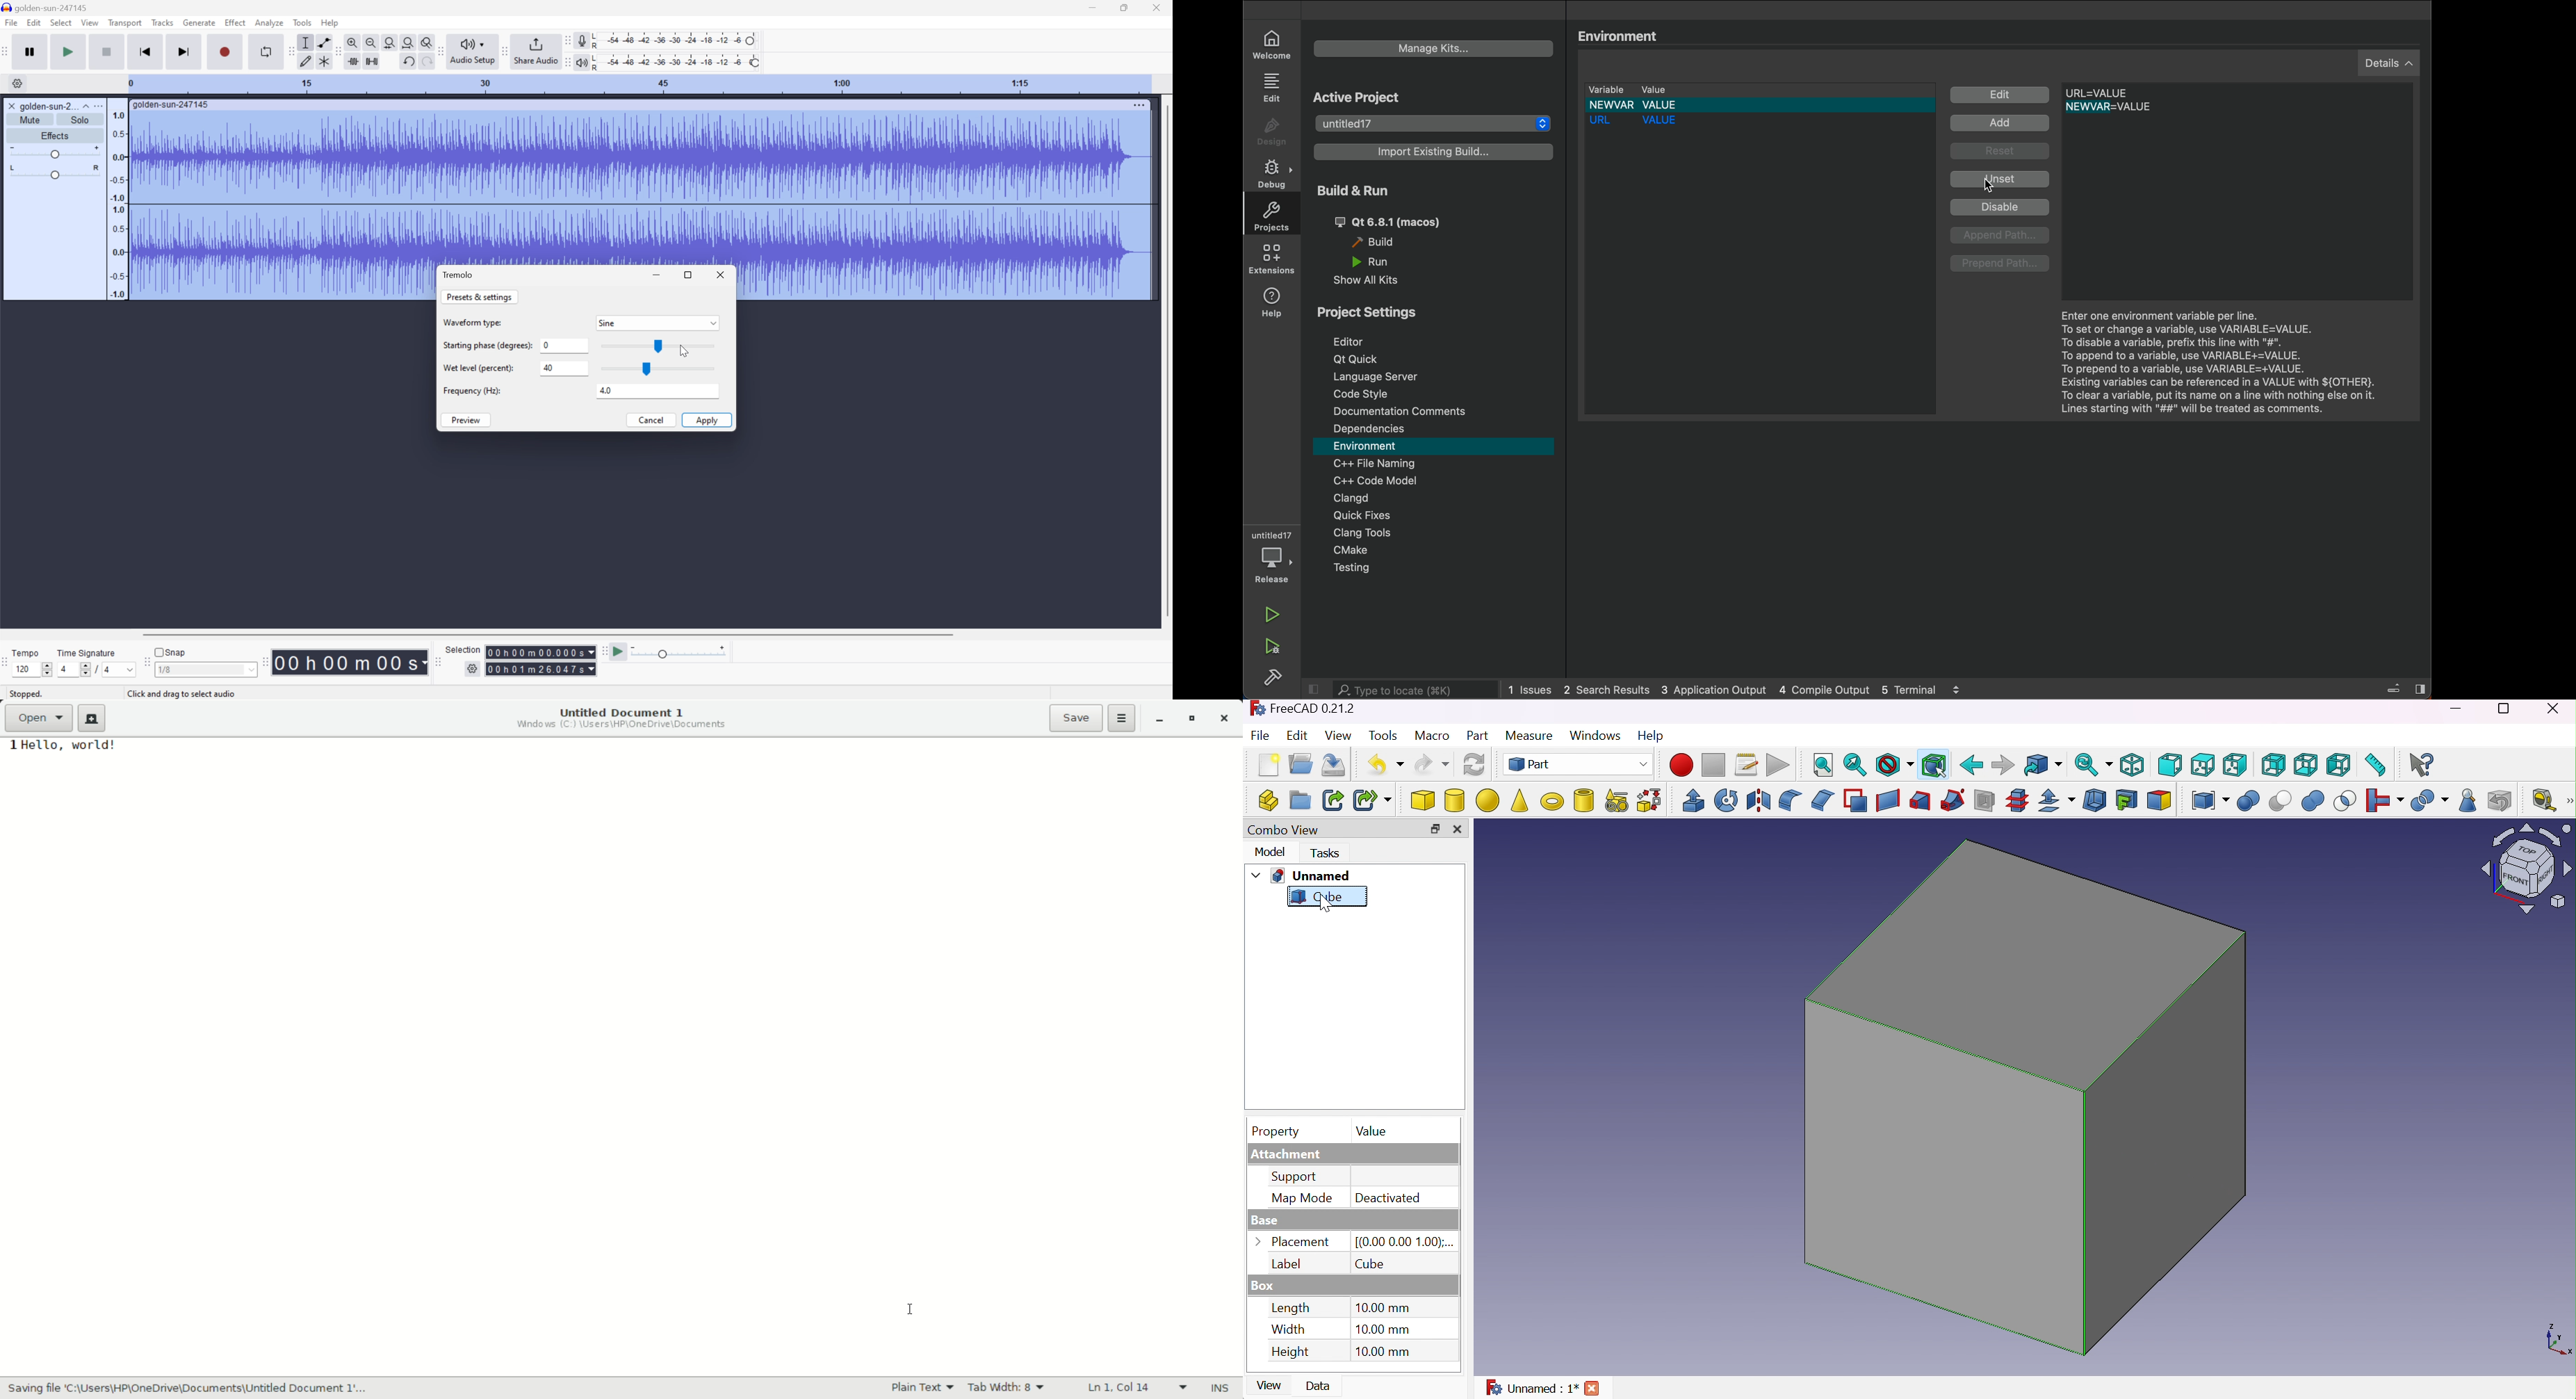 The height and width of the screenshot is (1400, 2576). Describe the element at coordinates (1653, 735) in the screenshot. I see `Help` at that location.